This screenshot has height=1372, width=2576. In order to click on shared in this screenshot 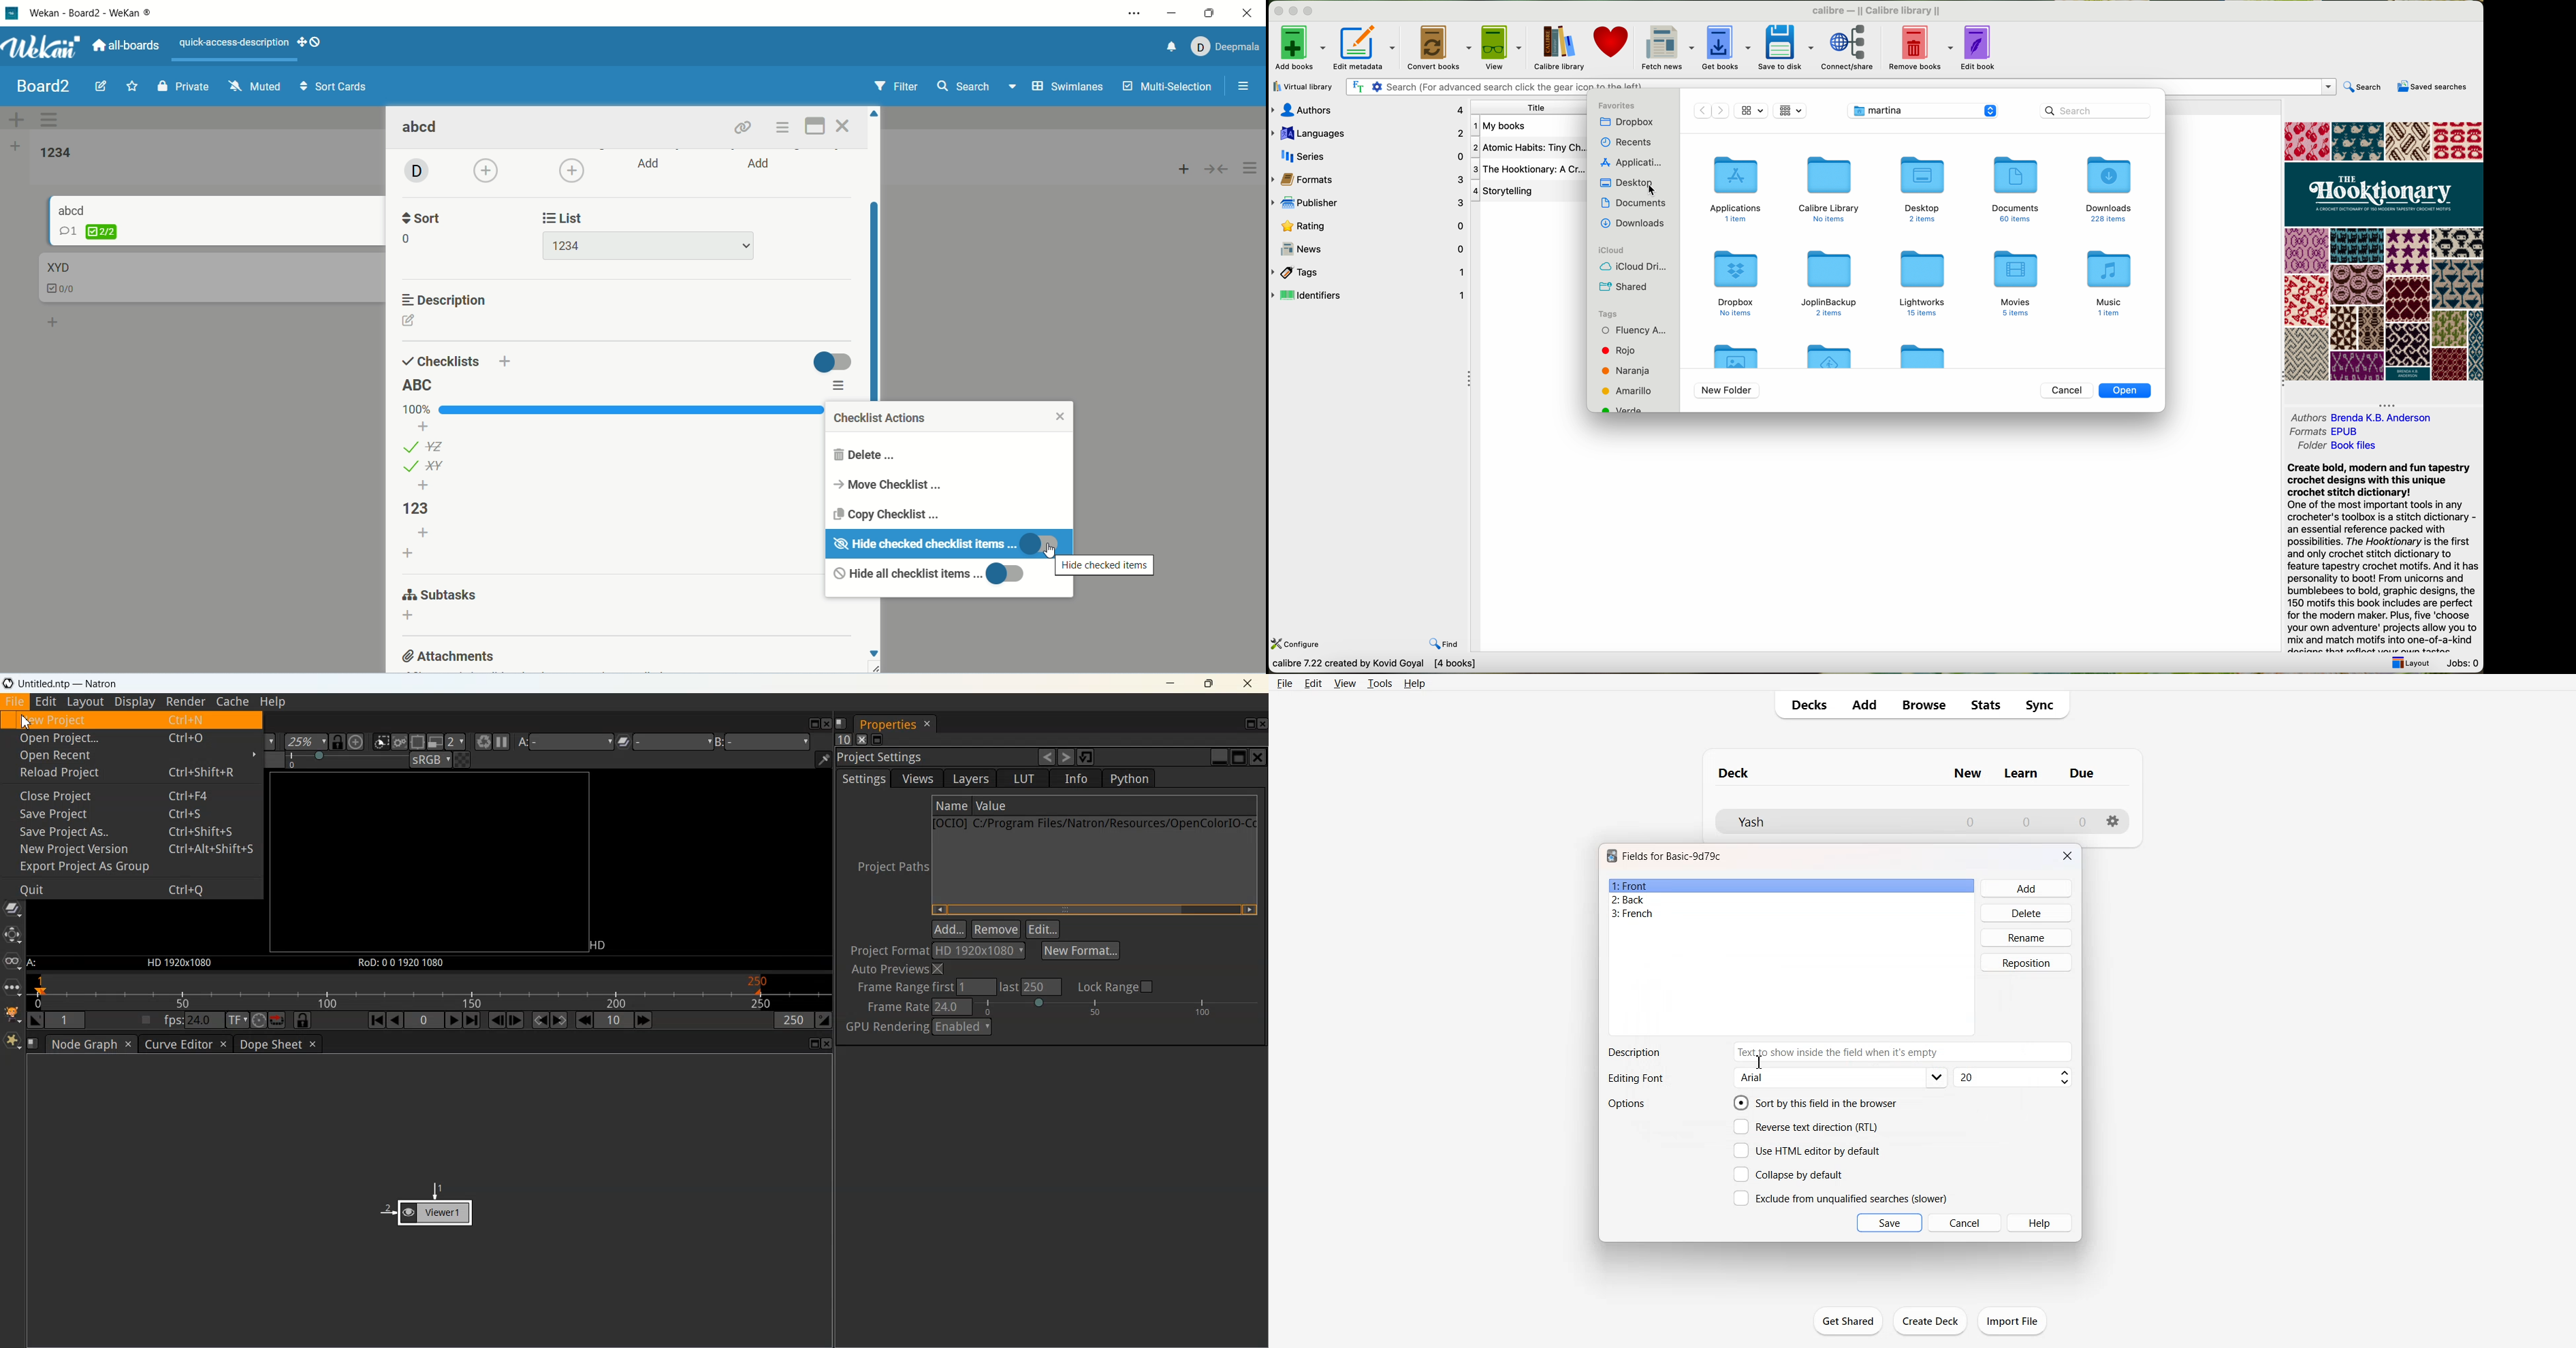, I will do `click(1622, 287)`.